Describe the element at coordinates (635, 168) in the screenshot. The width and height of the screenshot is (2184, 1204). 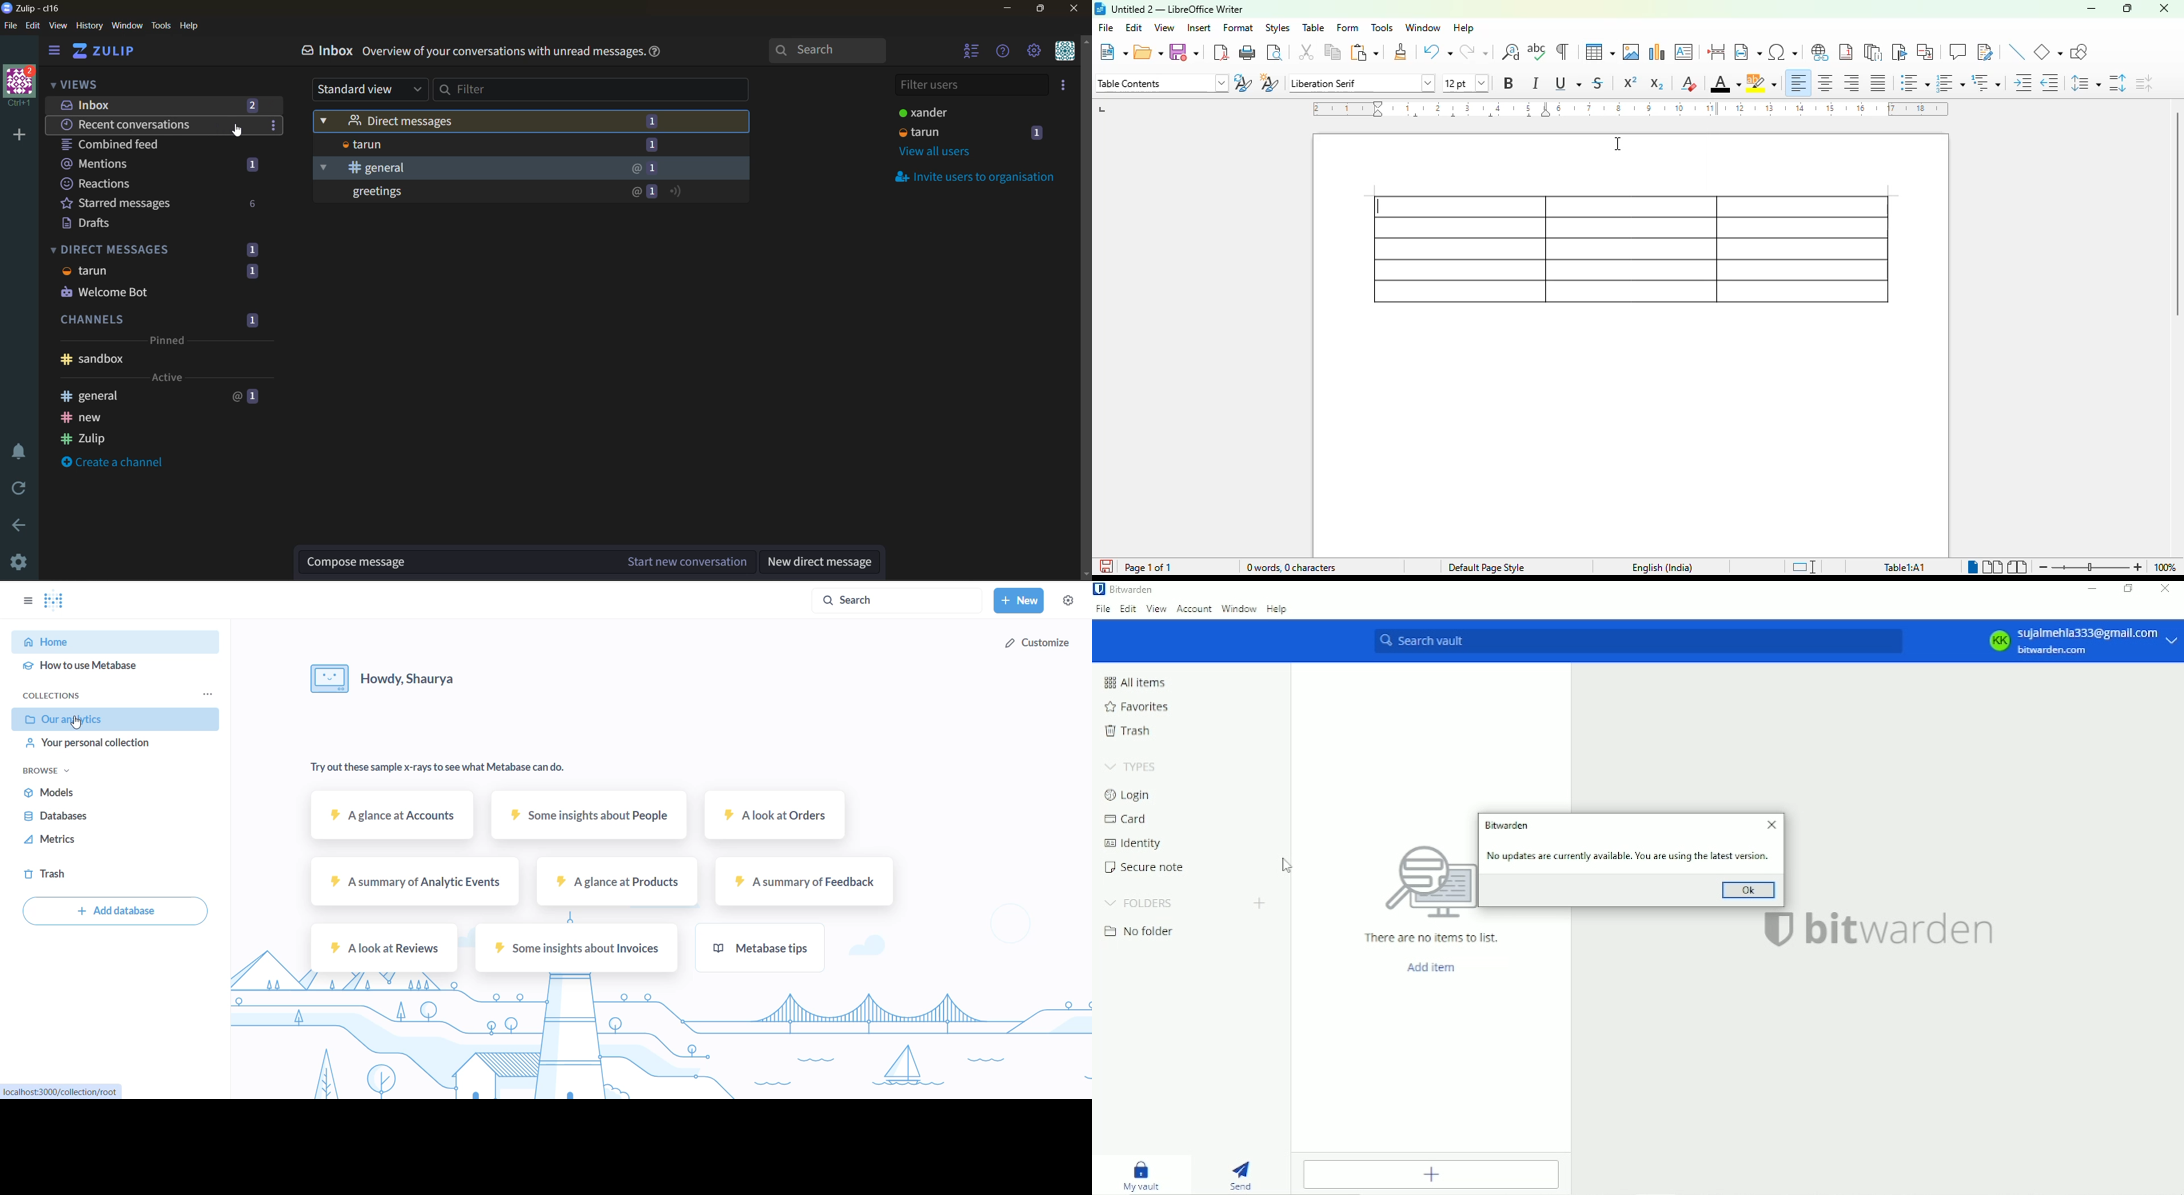
I see `@` at that location.